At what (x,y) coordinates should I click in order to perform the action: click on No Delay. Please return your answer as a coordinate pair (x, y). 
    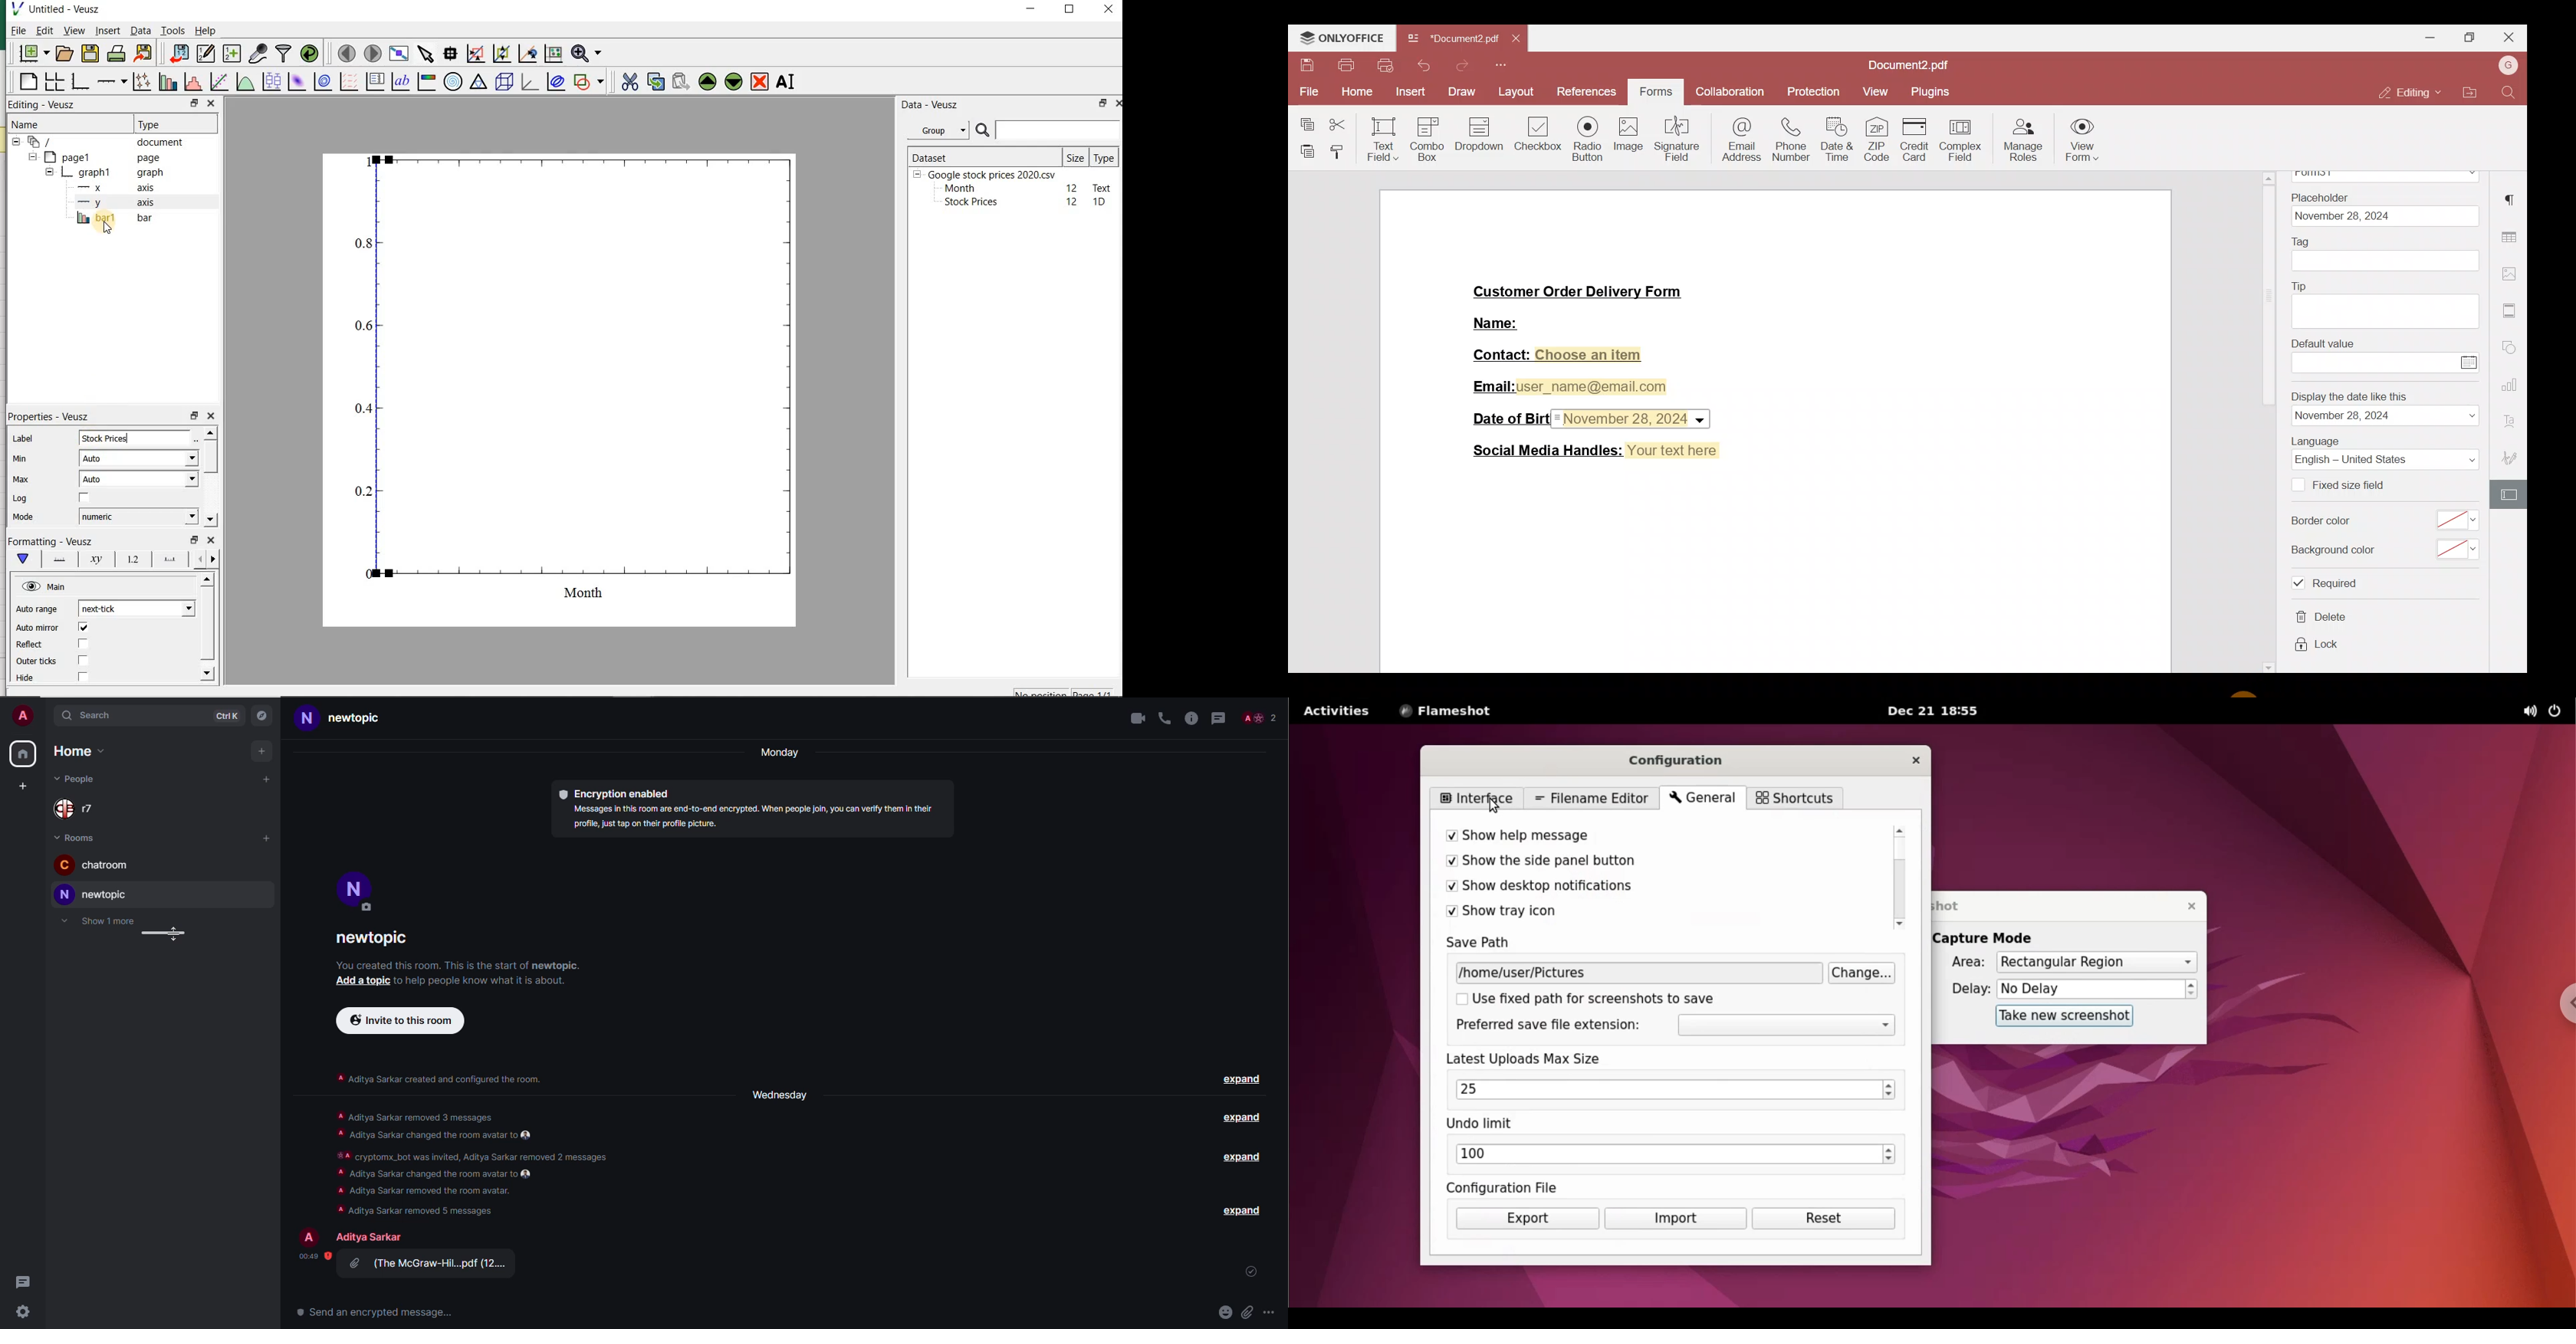
    Looking at the image, I should click on (2090, 990).